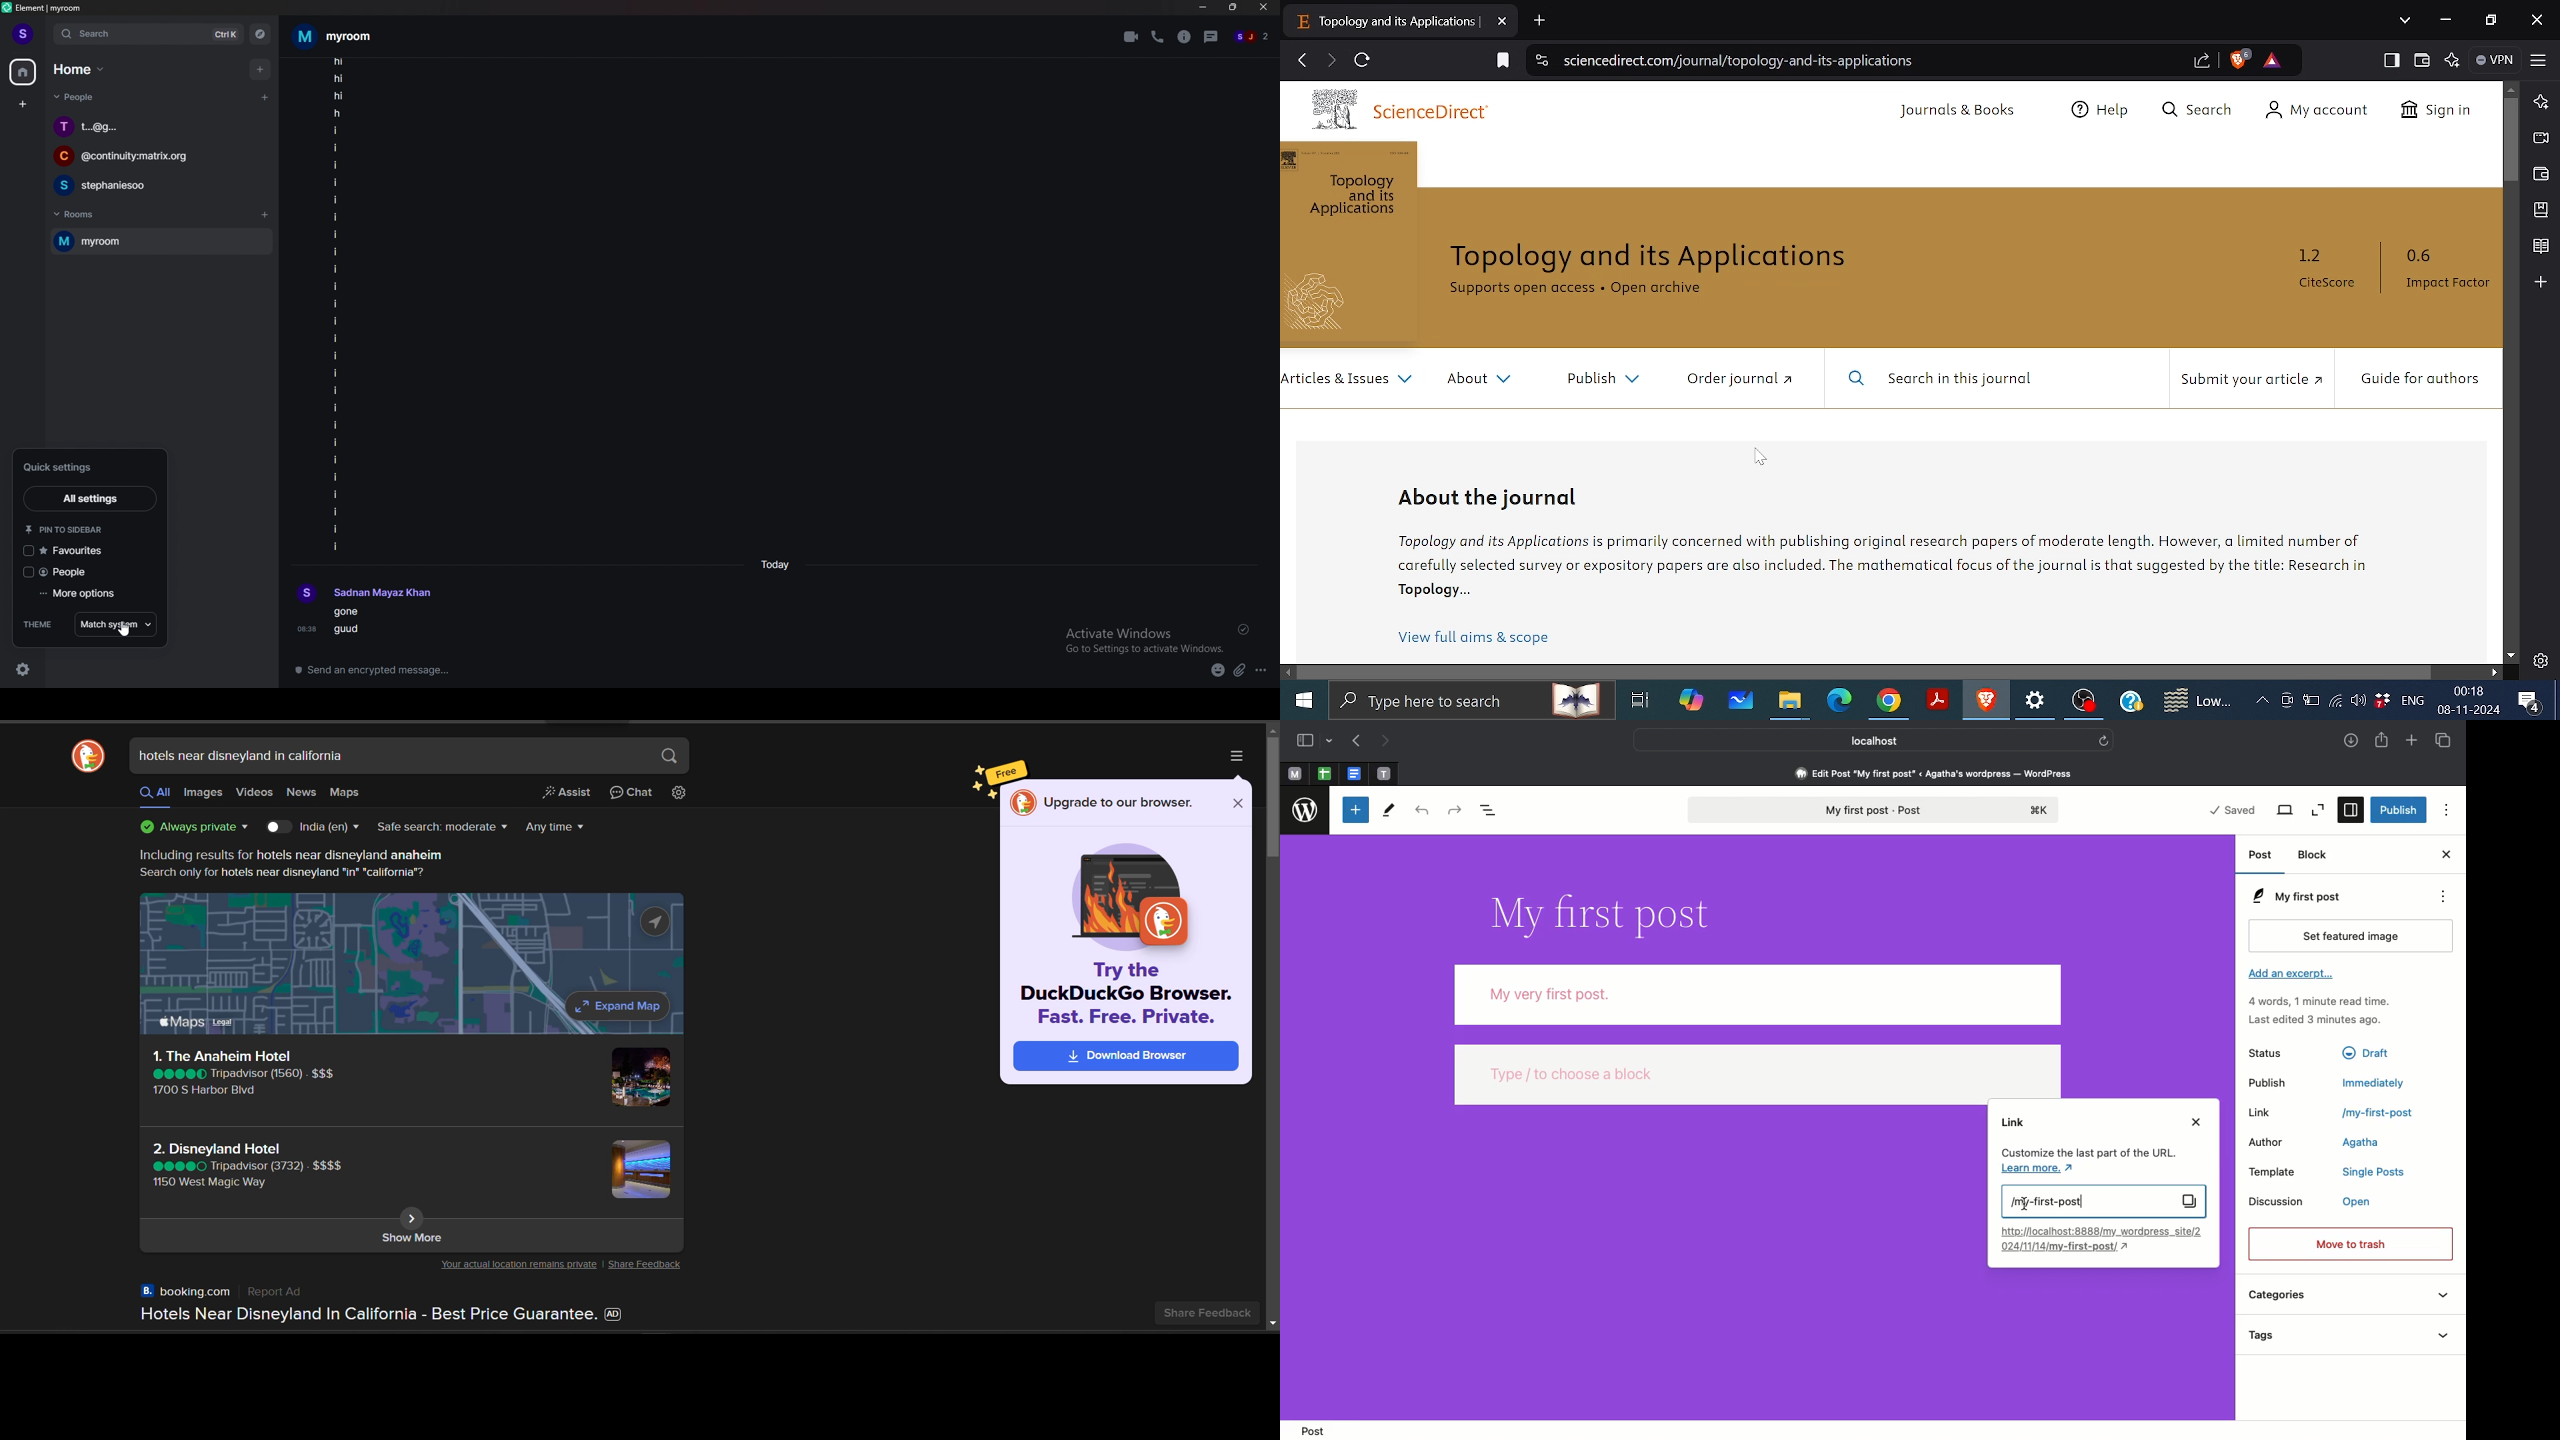 This screenshot has height=1456, width=2576. I want to click on Undo, so click(1422, 809).